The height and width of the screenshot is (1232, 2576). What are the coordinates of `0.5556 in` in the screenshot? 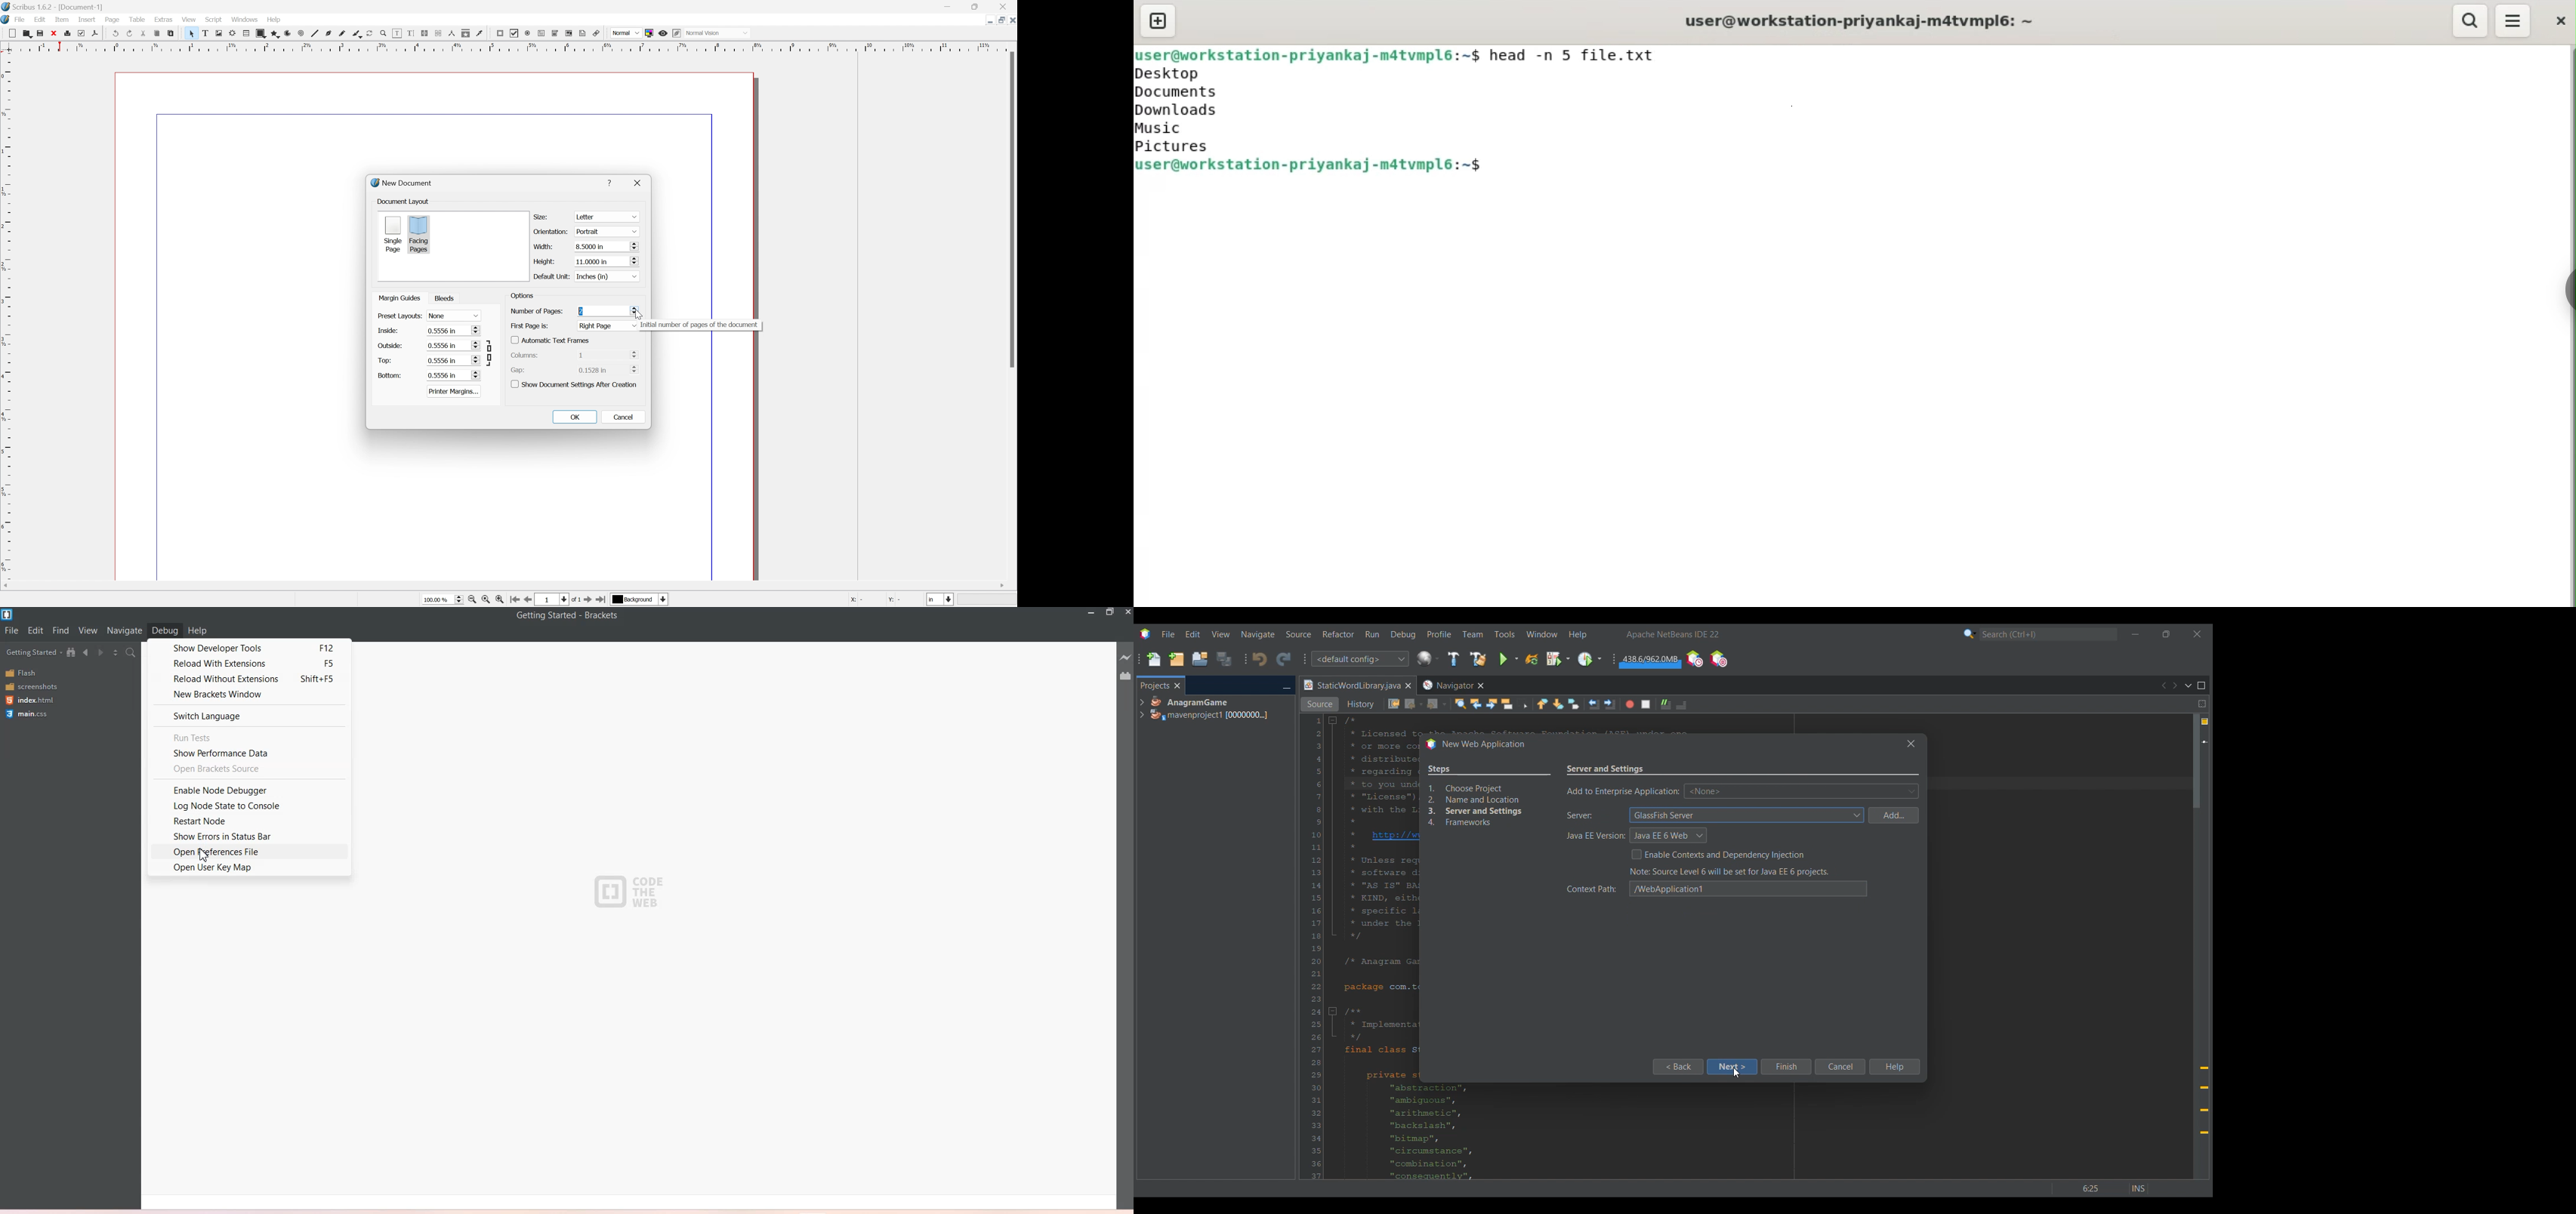 It's located at (453, 360).